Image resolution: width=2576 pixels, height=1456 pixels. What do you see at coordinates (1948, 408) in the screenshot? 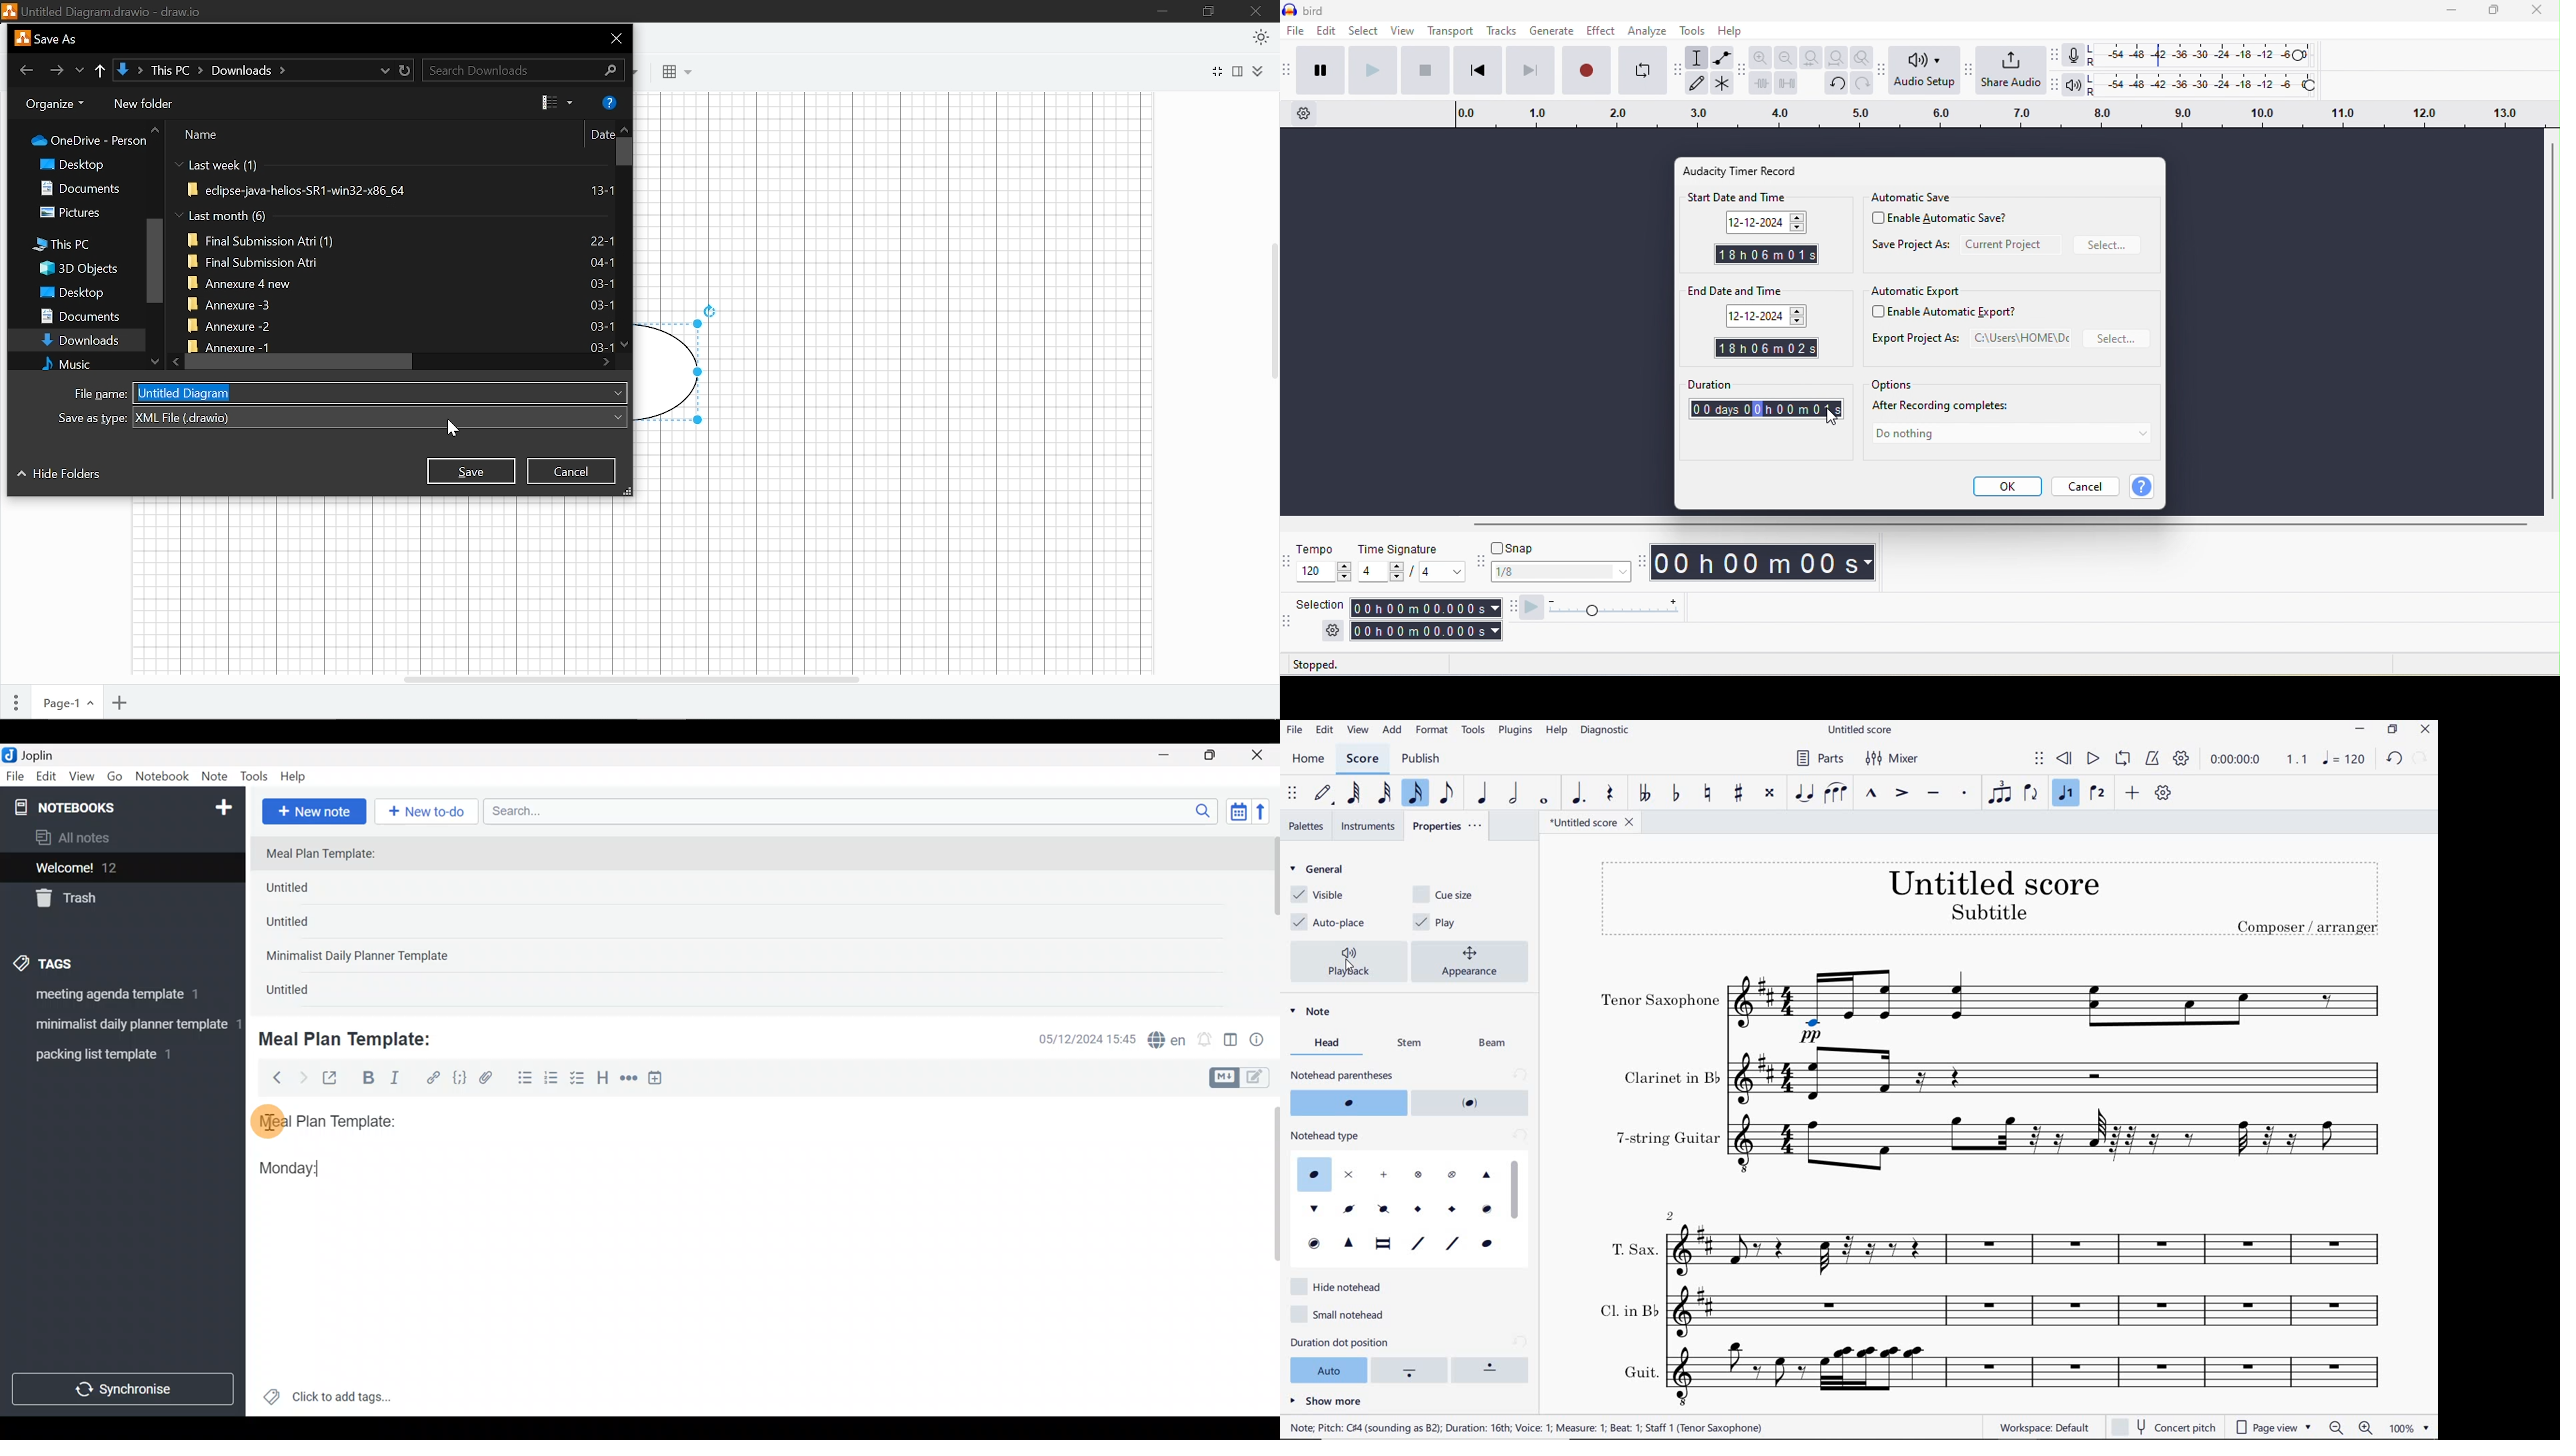
I see `after recording completes` at bounding box center [1948, 408].